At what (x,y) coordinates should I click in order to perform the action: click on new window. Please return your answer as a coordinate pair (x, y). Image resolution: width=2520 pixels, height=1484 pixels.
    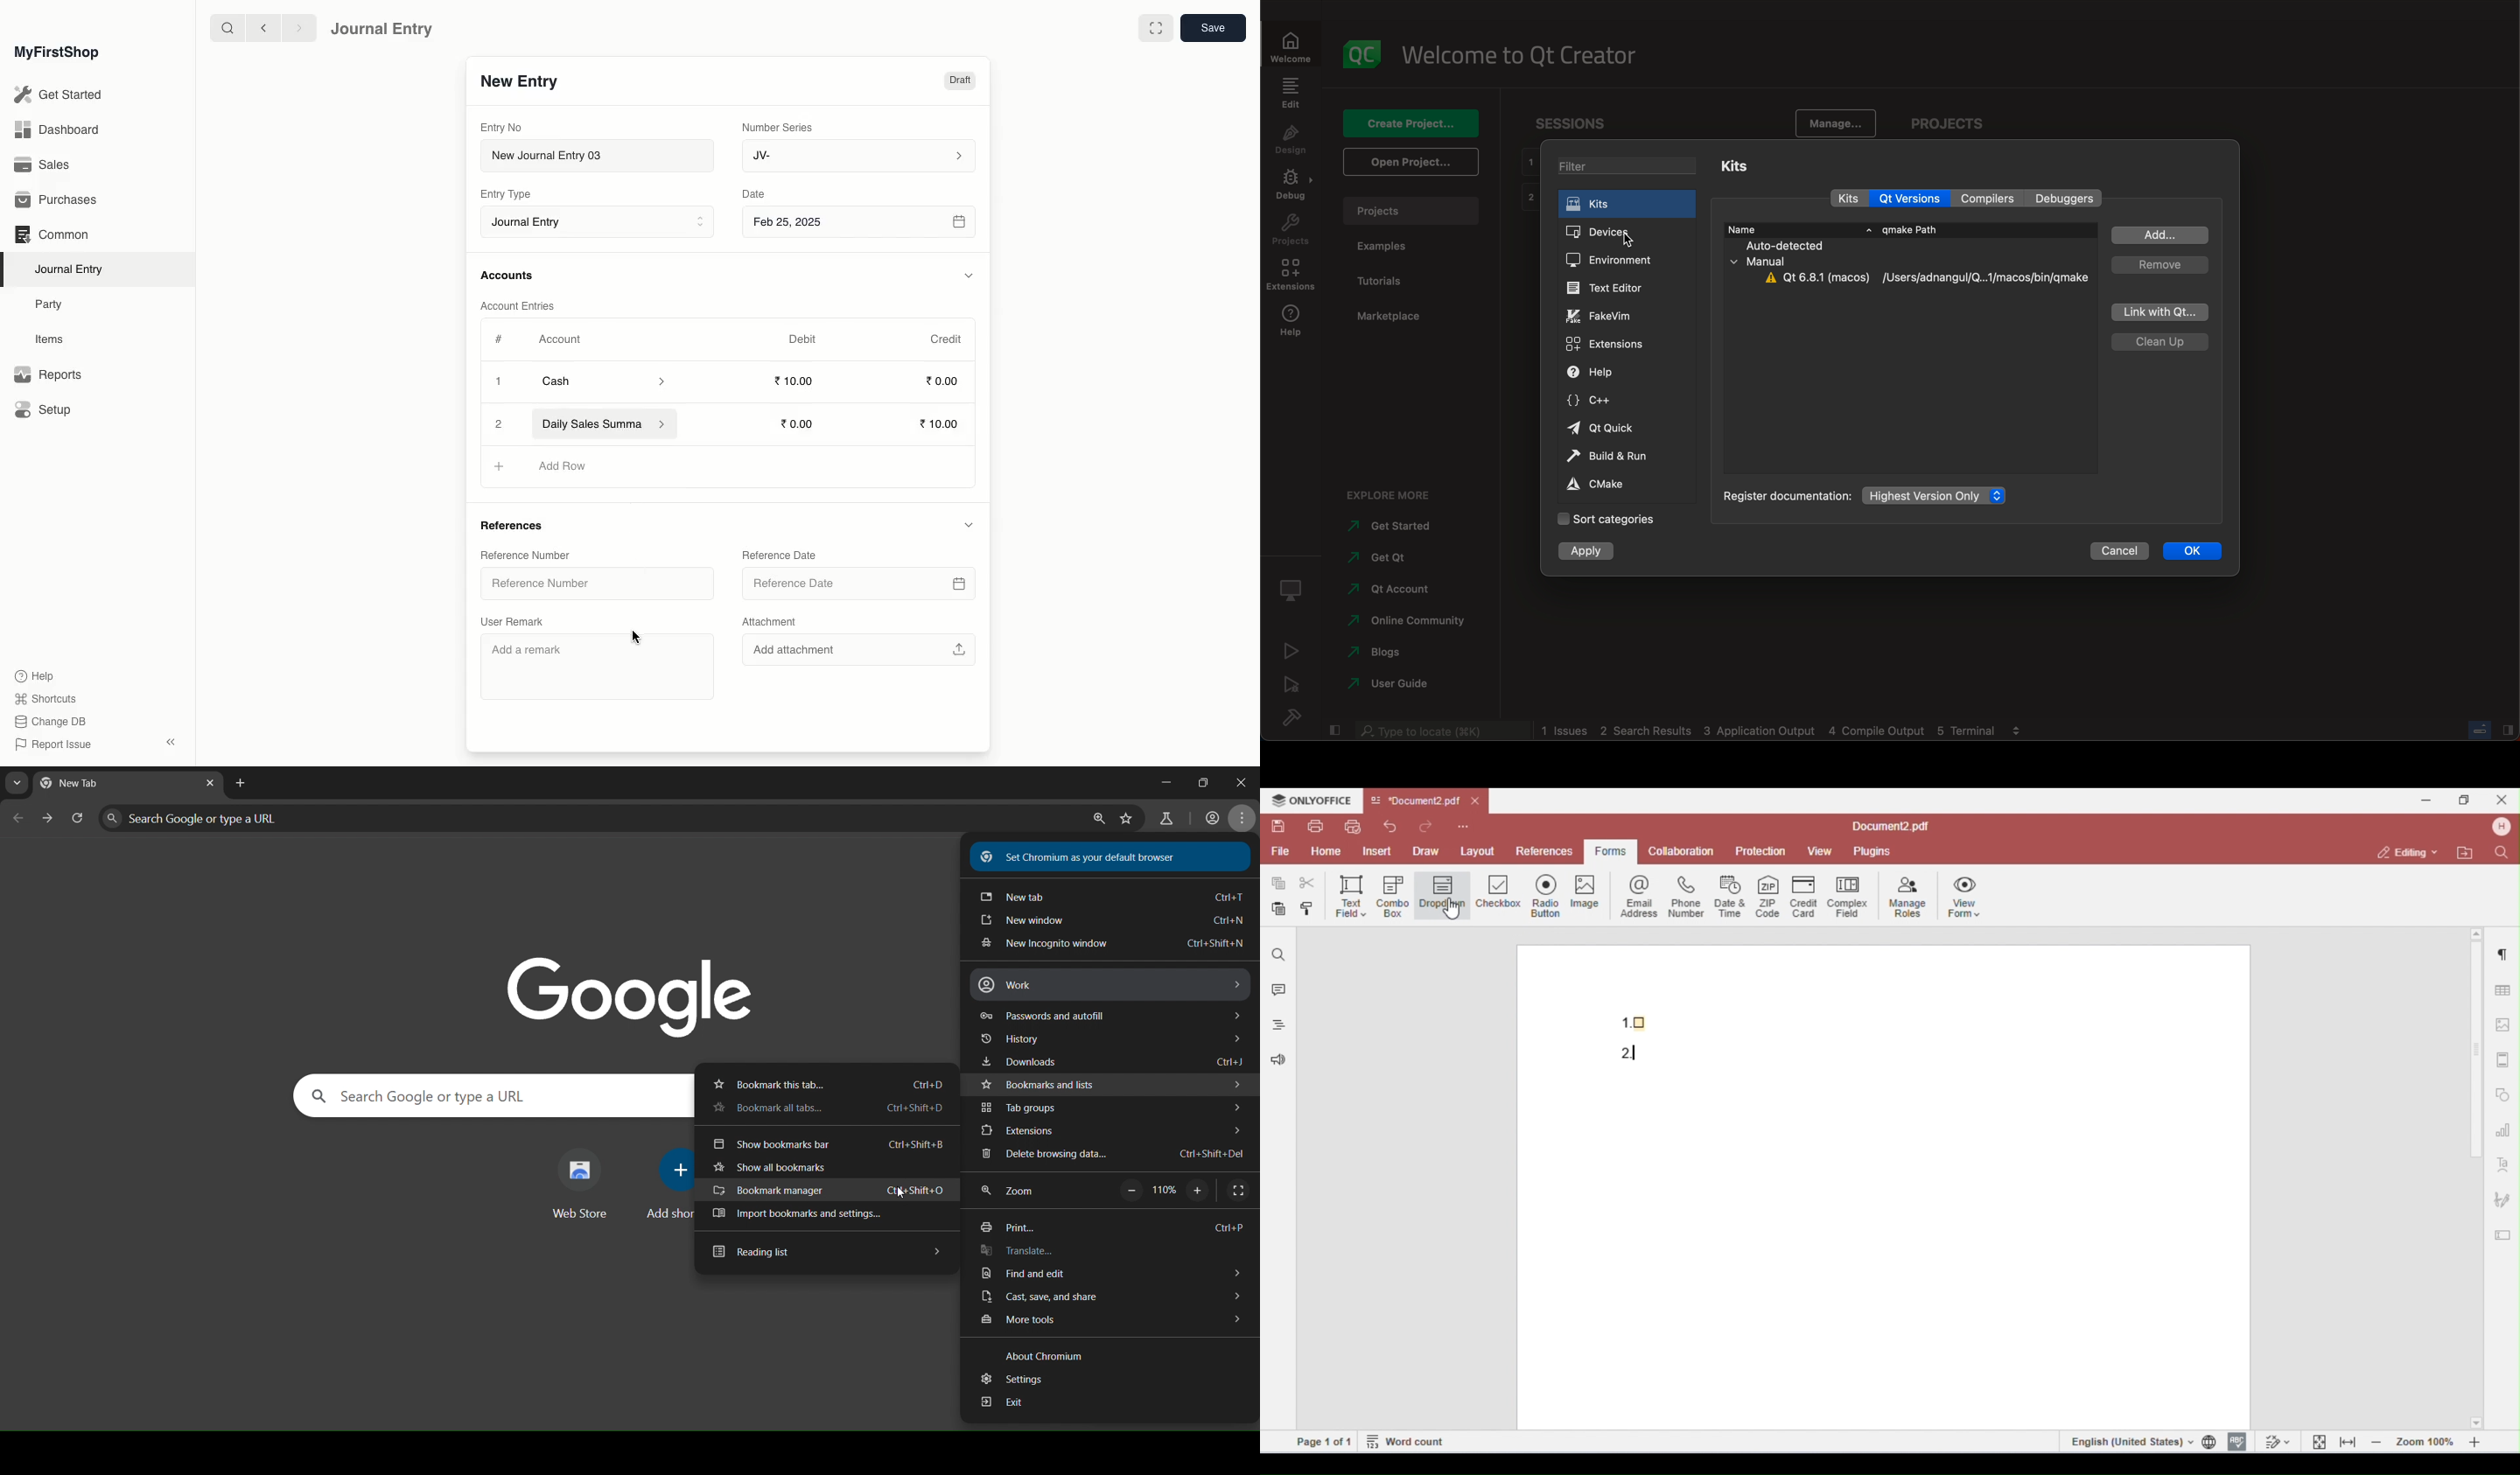
    Looking at the image, I should click on (1108, 922).